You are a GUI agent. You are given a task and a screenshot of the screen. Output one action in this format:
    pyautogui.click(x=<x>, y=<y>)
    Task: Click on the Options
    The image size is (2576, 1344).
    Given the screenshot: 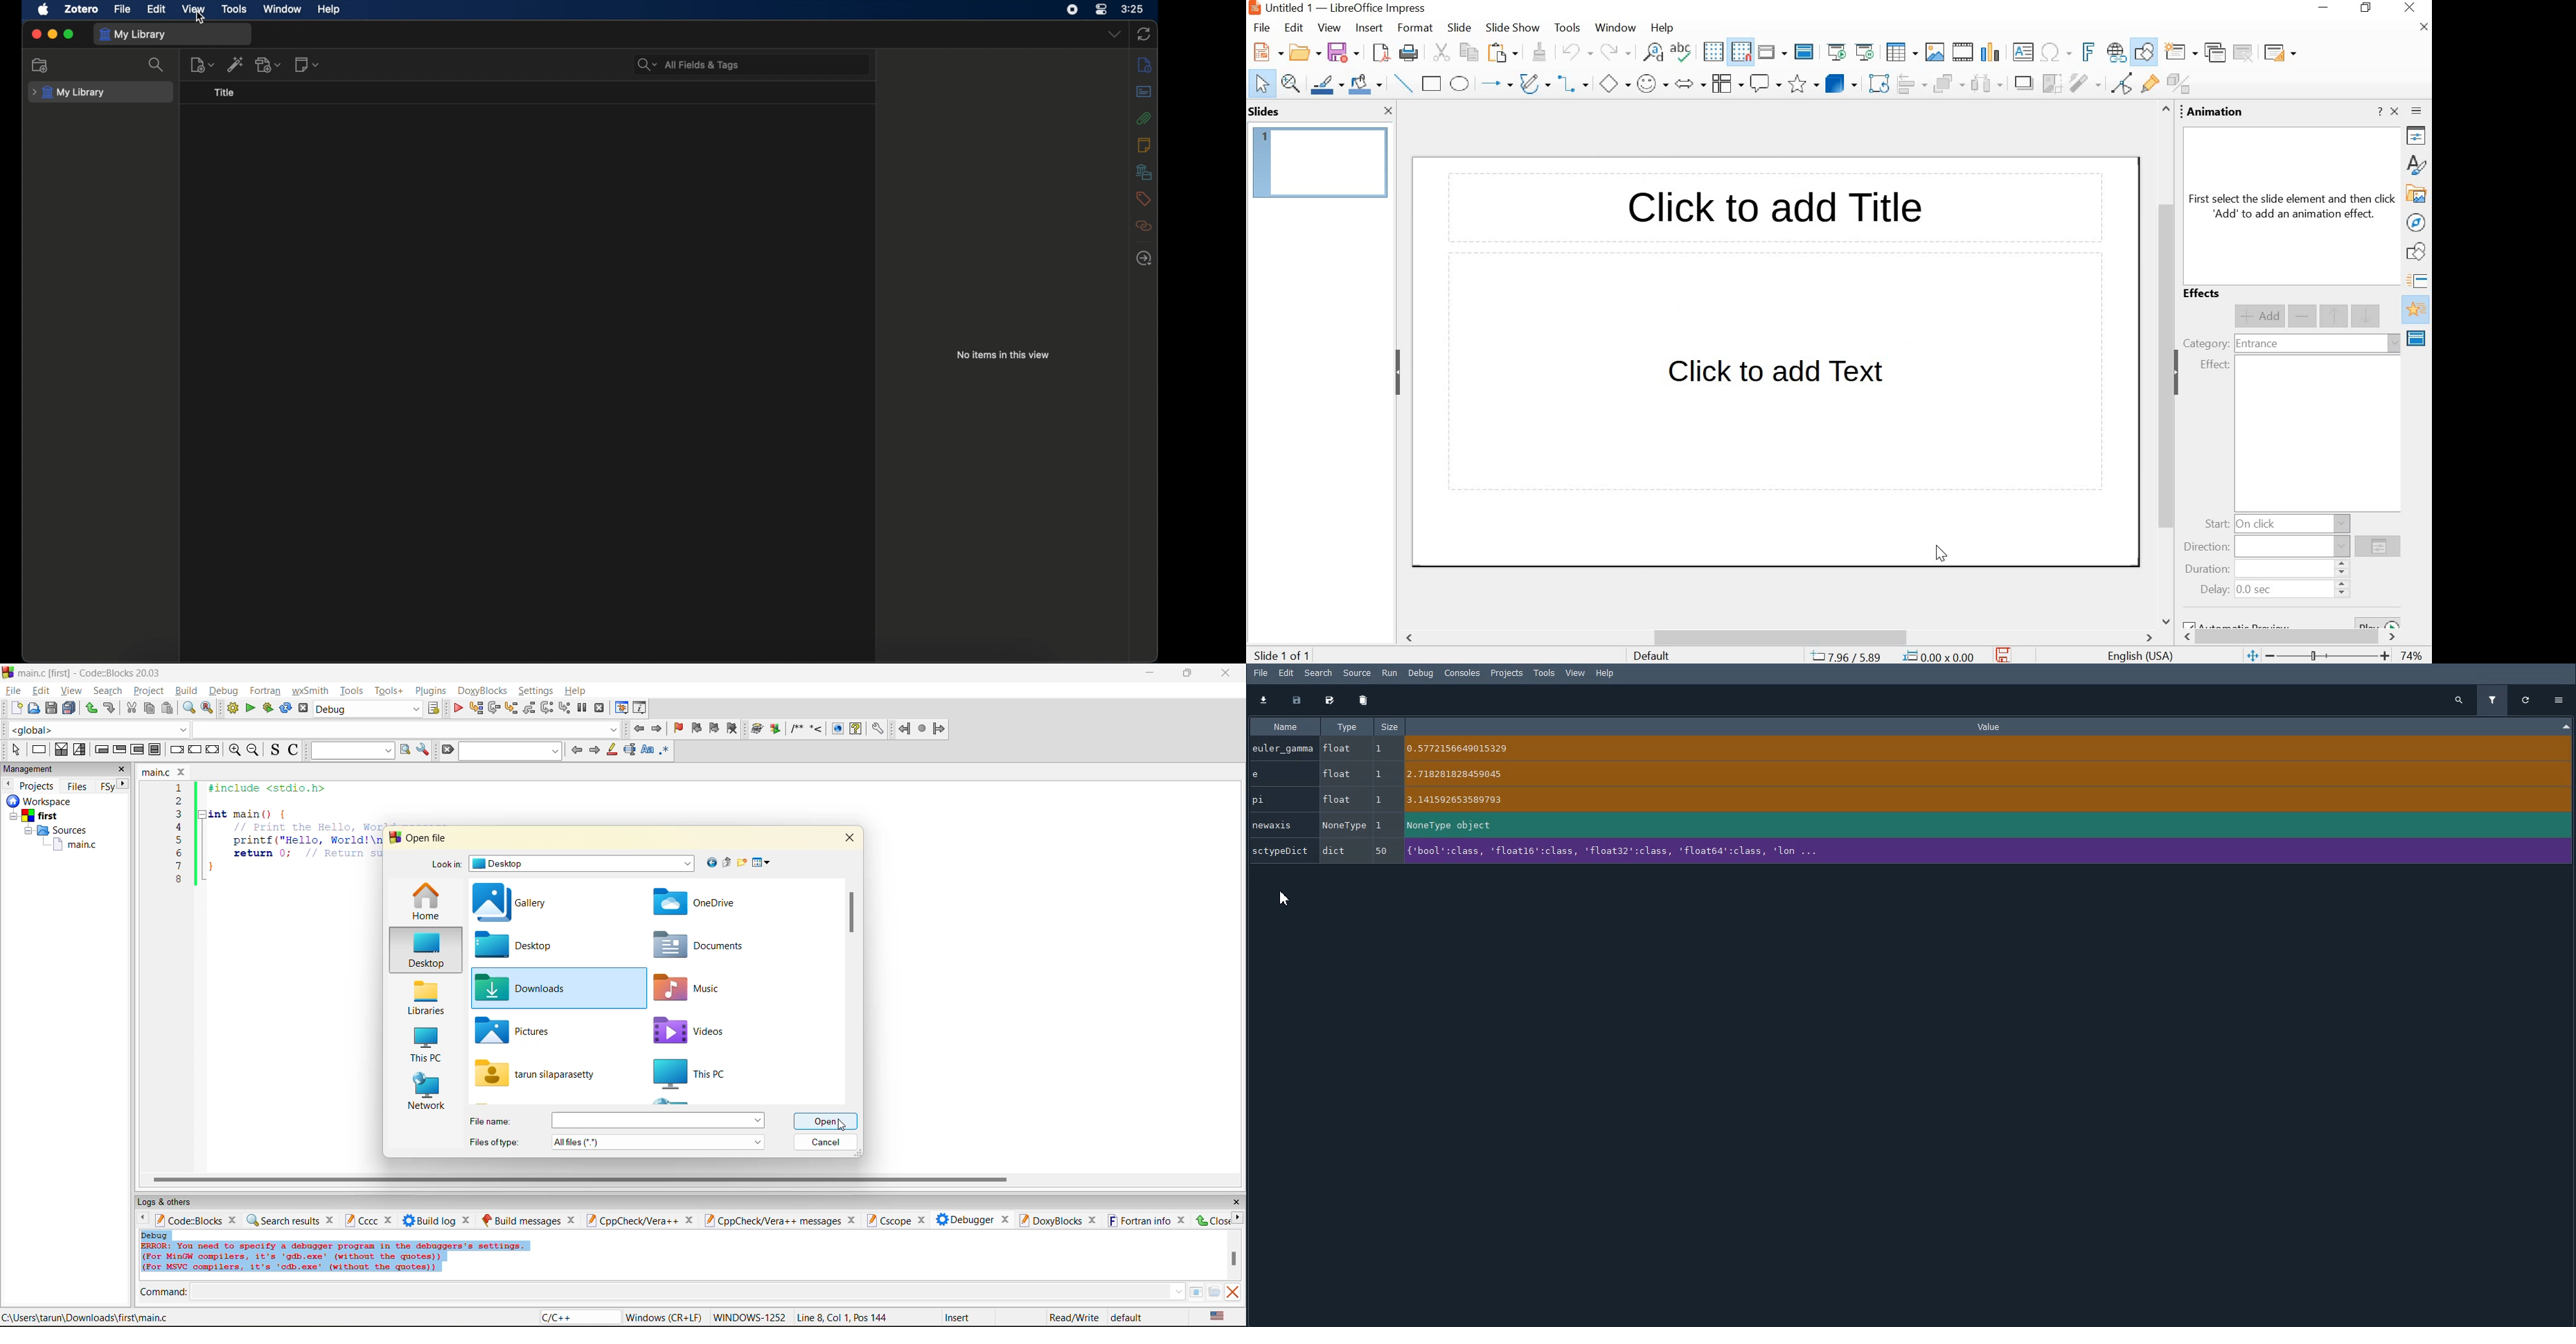 What is the action you would take?
    pyautogui.click(x=2559, y=699)
    